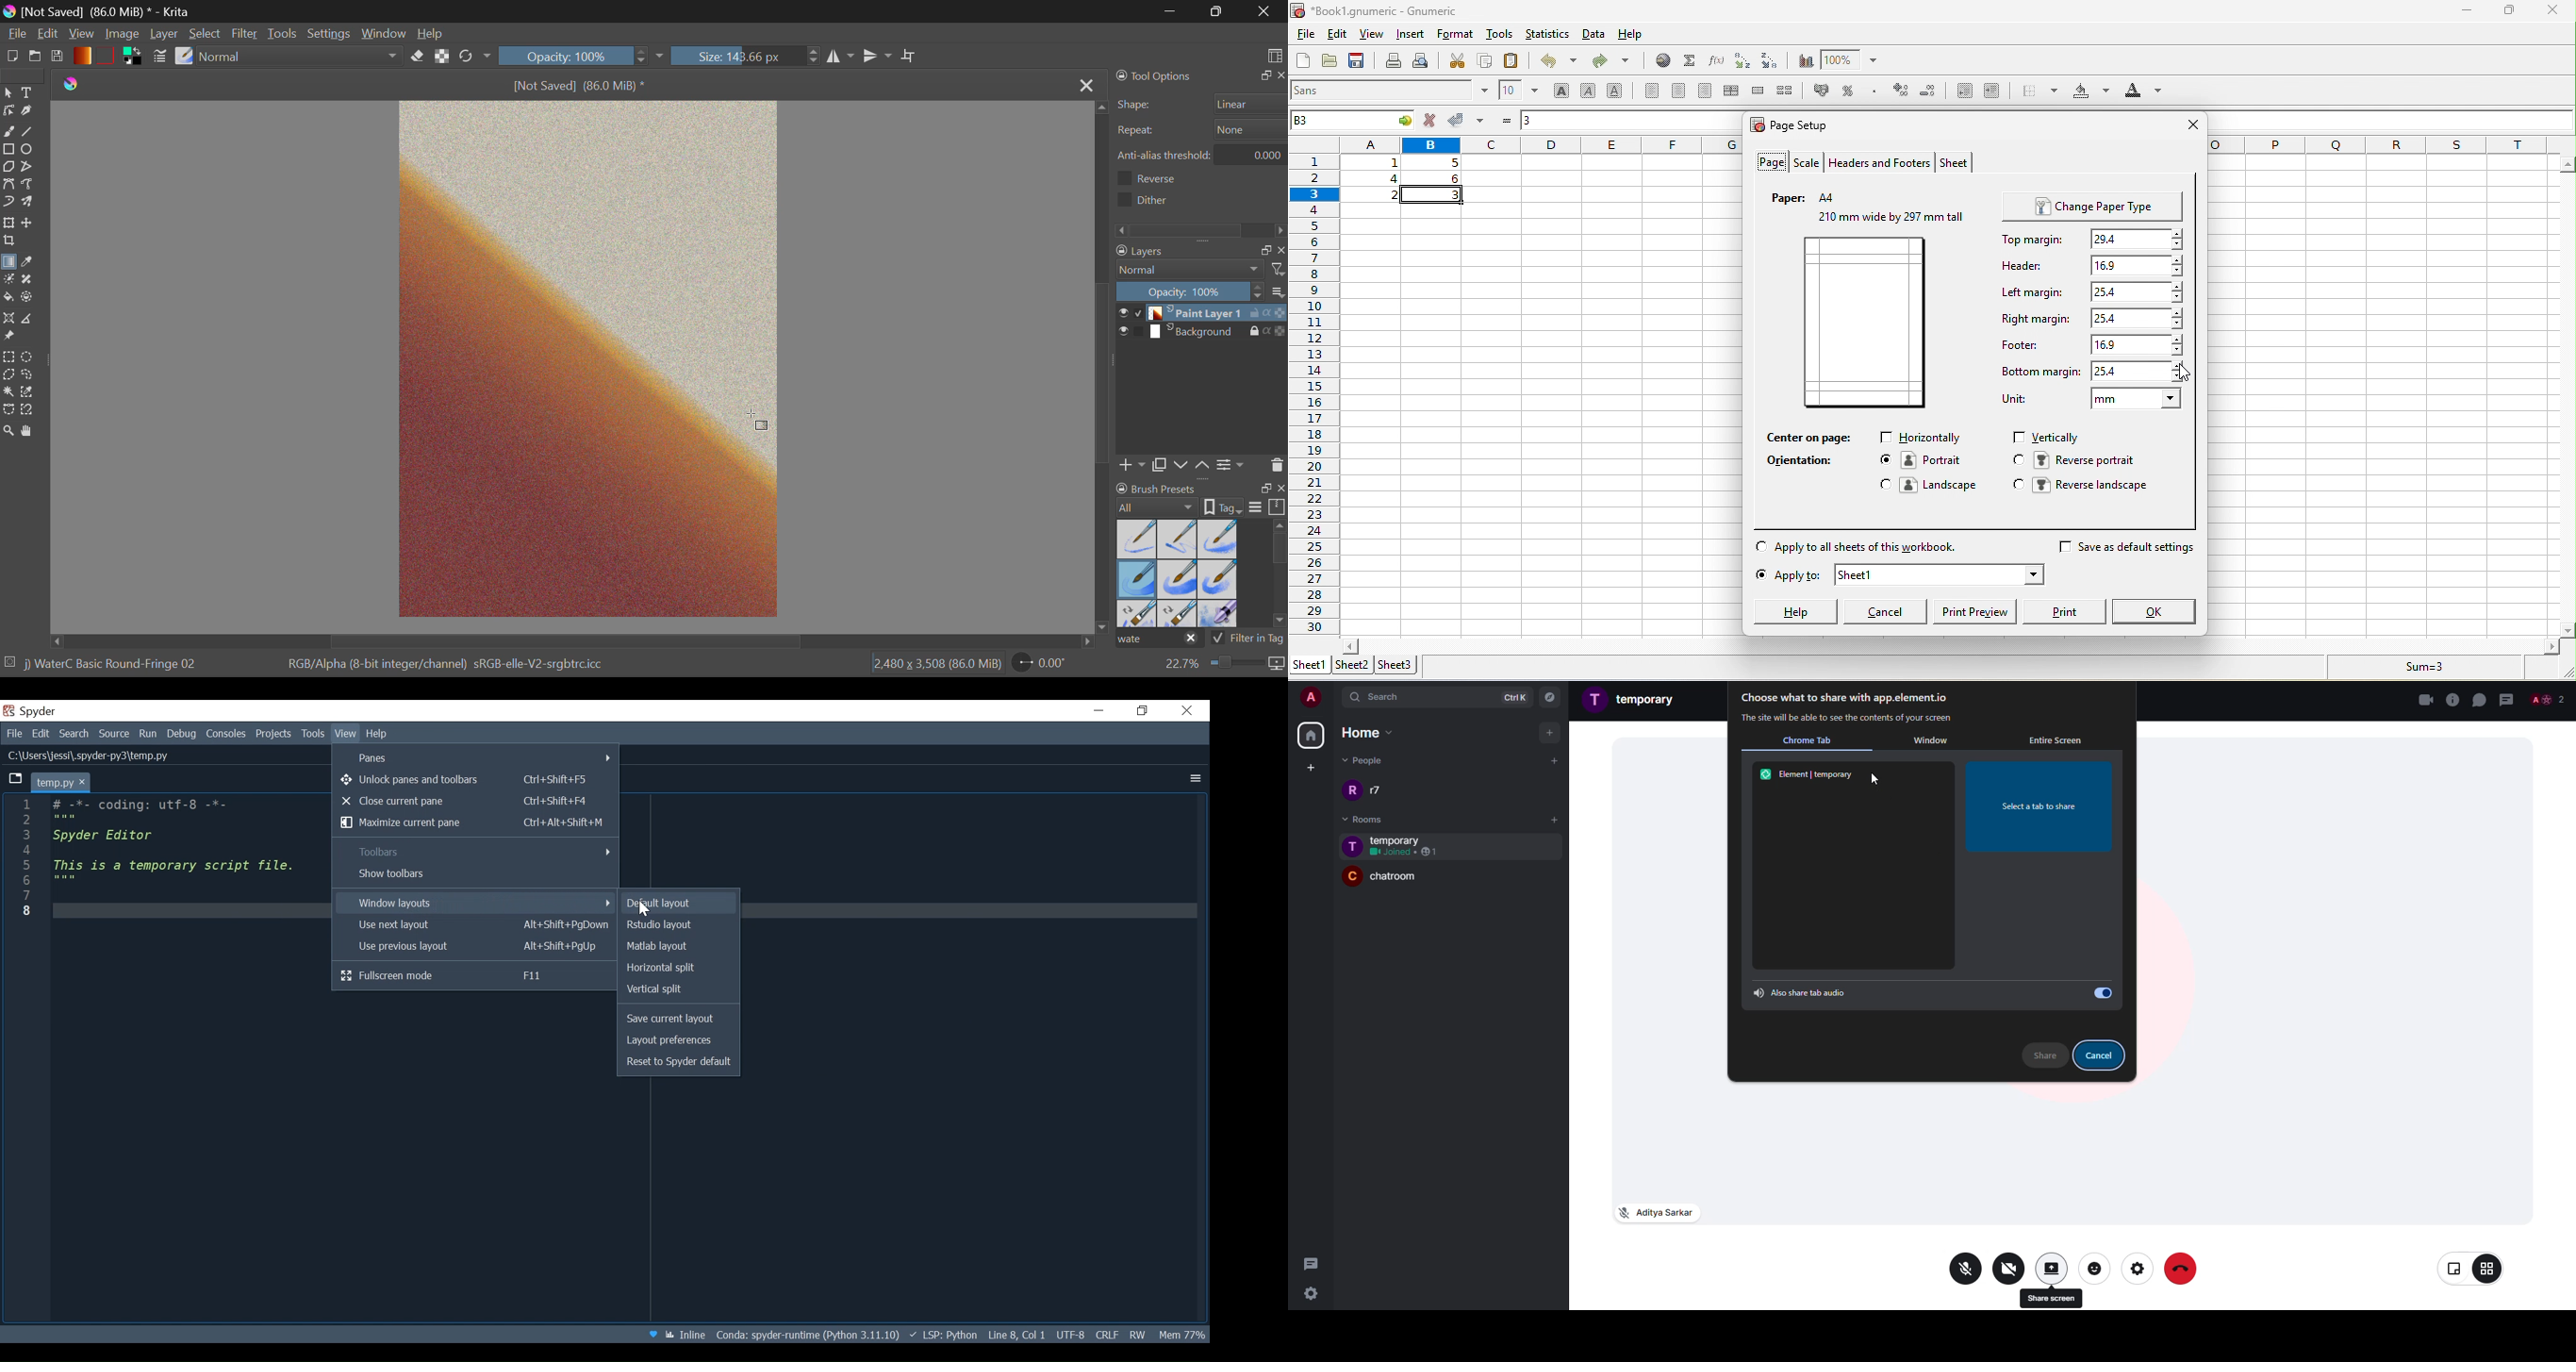 Image resolution: width=2576 pixels, height=1372 pixels. Describe the element at coordinates (1547, 37) in the screenshot. I see `statistics` at that location.